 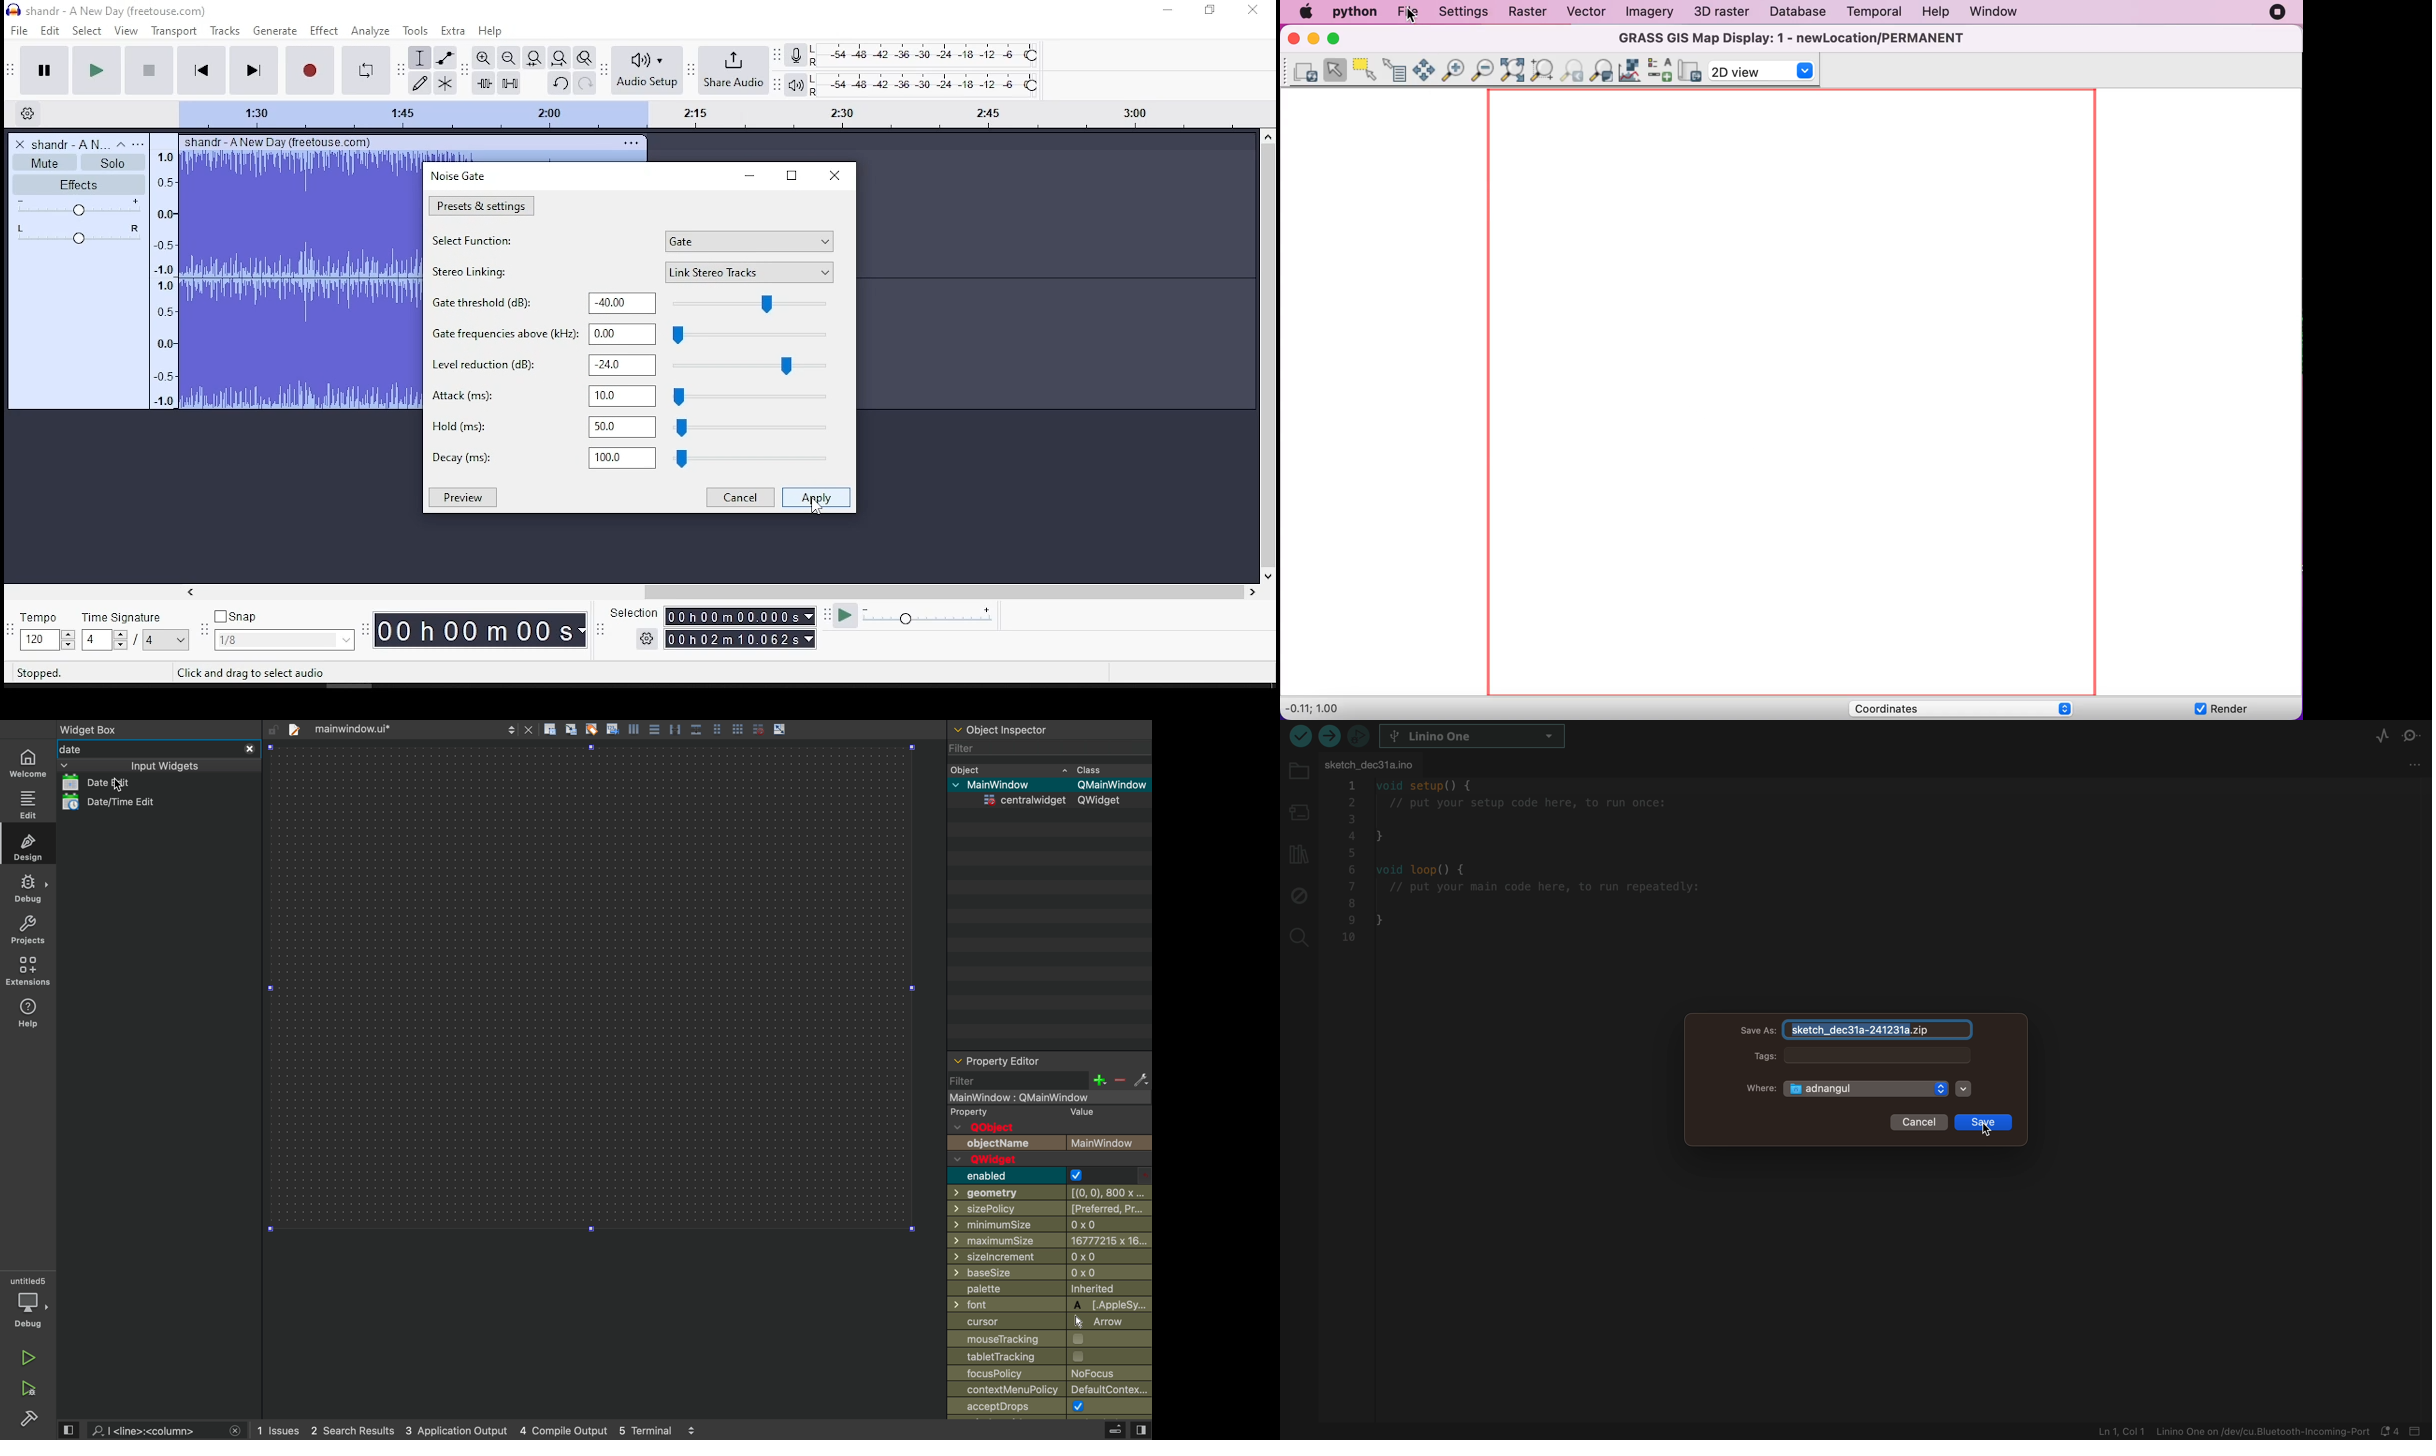 What do you see at coordinates (1268, 356) in the screenshot?
I see `scroll bar` at bounding box center [1268, 356].